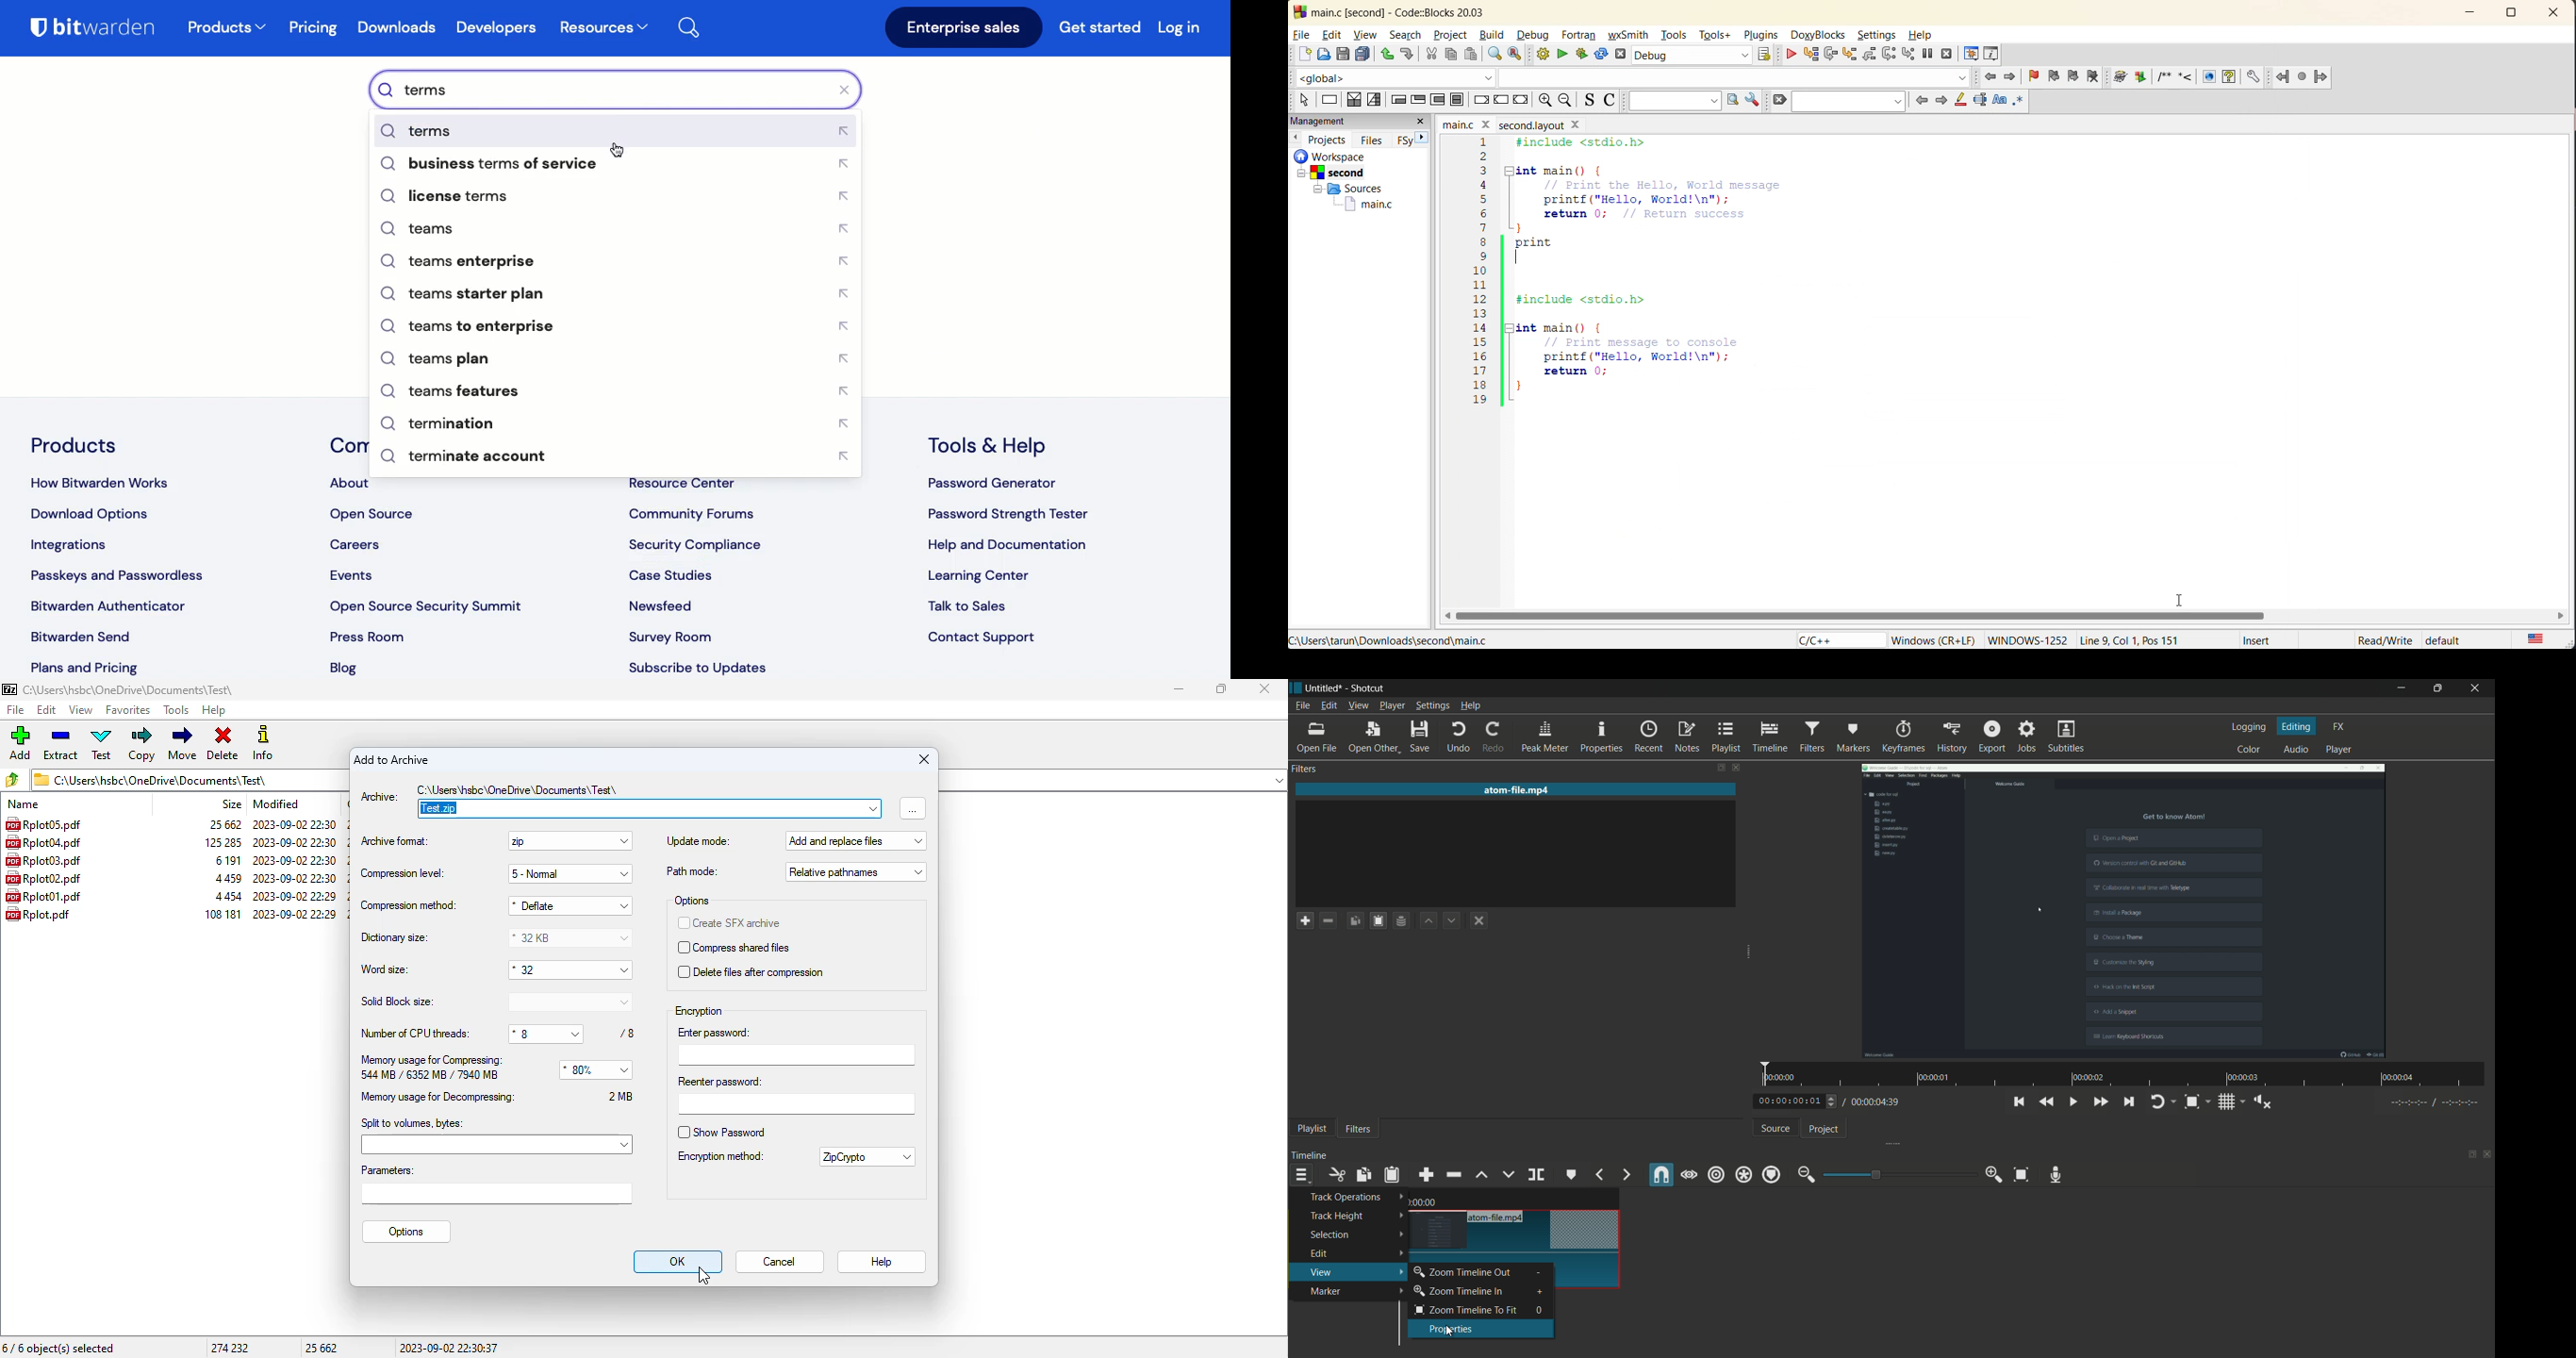  What do you see at coordinates (1891, 55) in the screenshot?
I see `next instruction` at bounding box center [1891, 55].